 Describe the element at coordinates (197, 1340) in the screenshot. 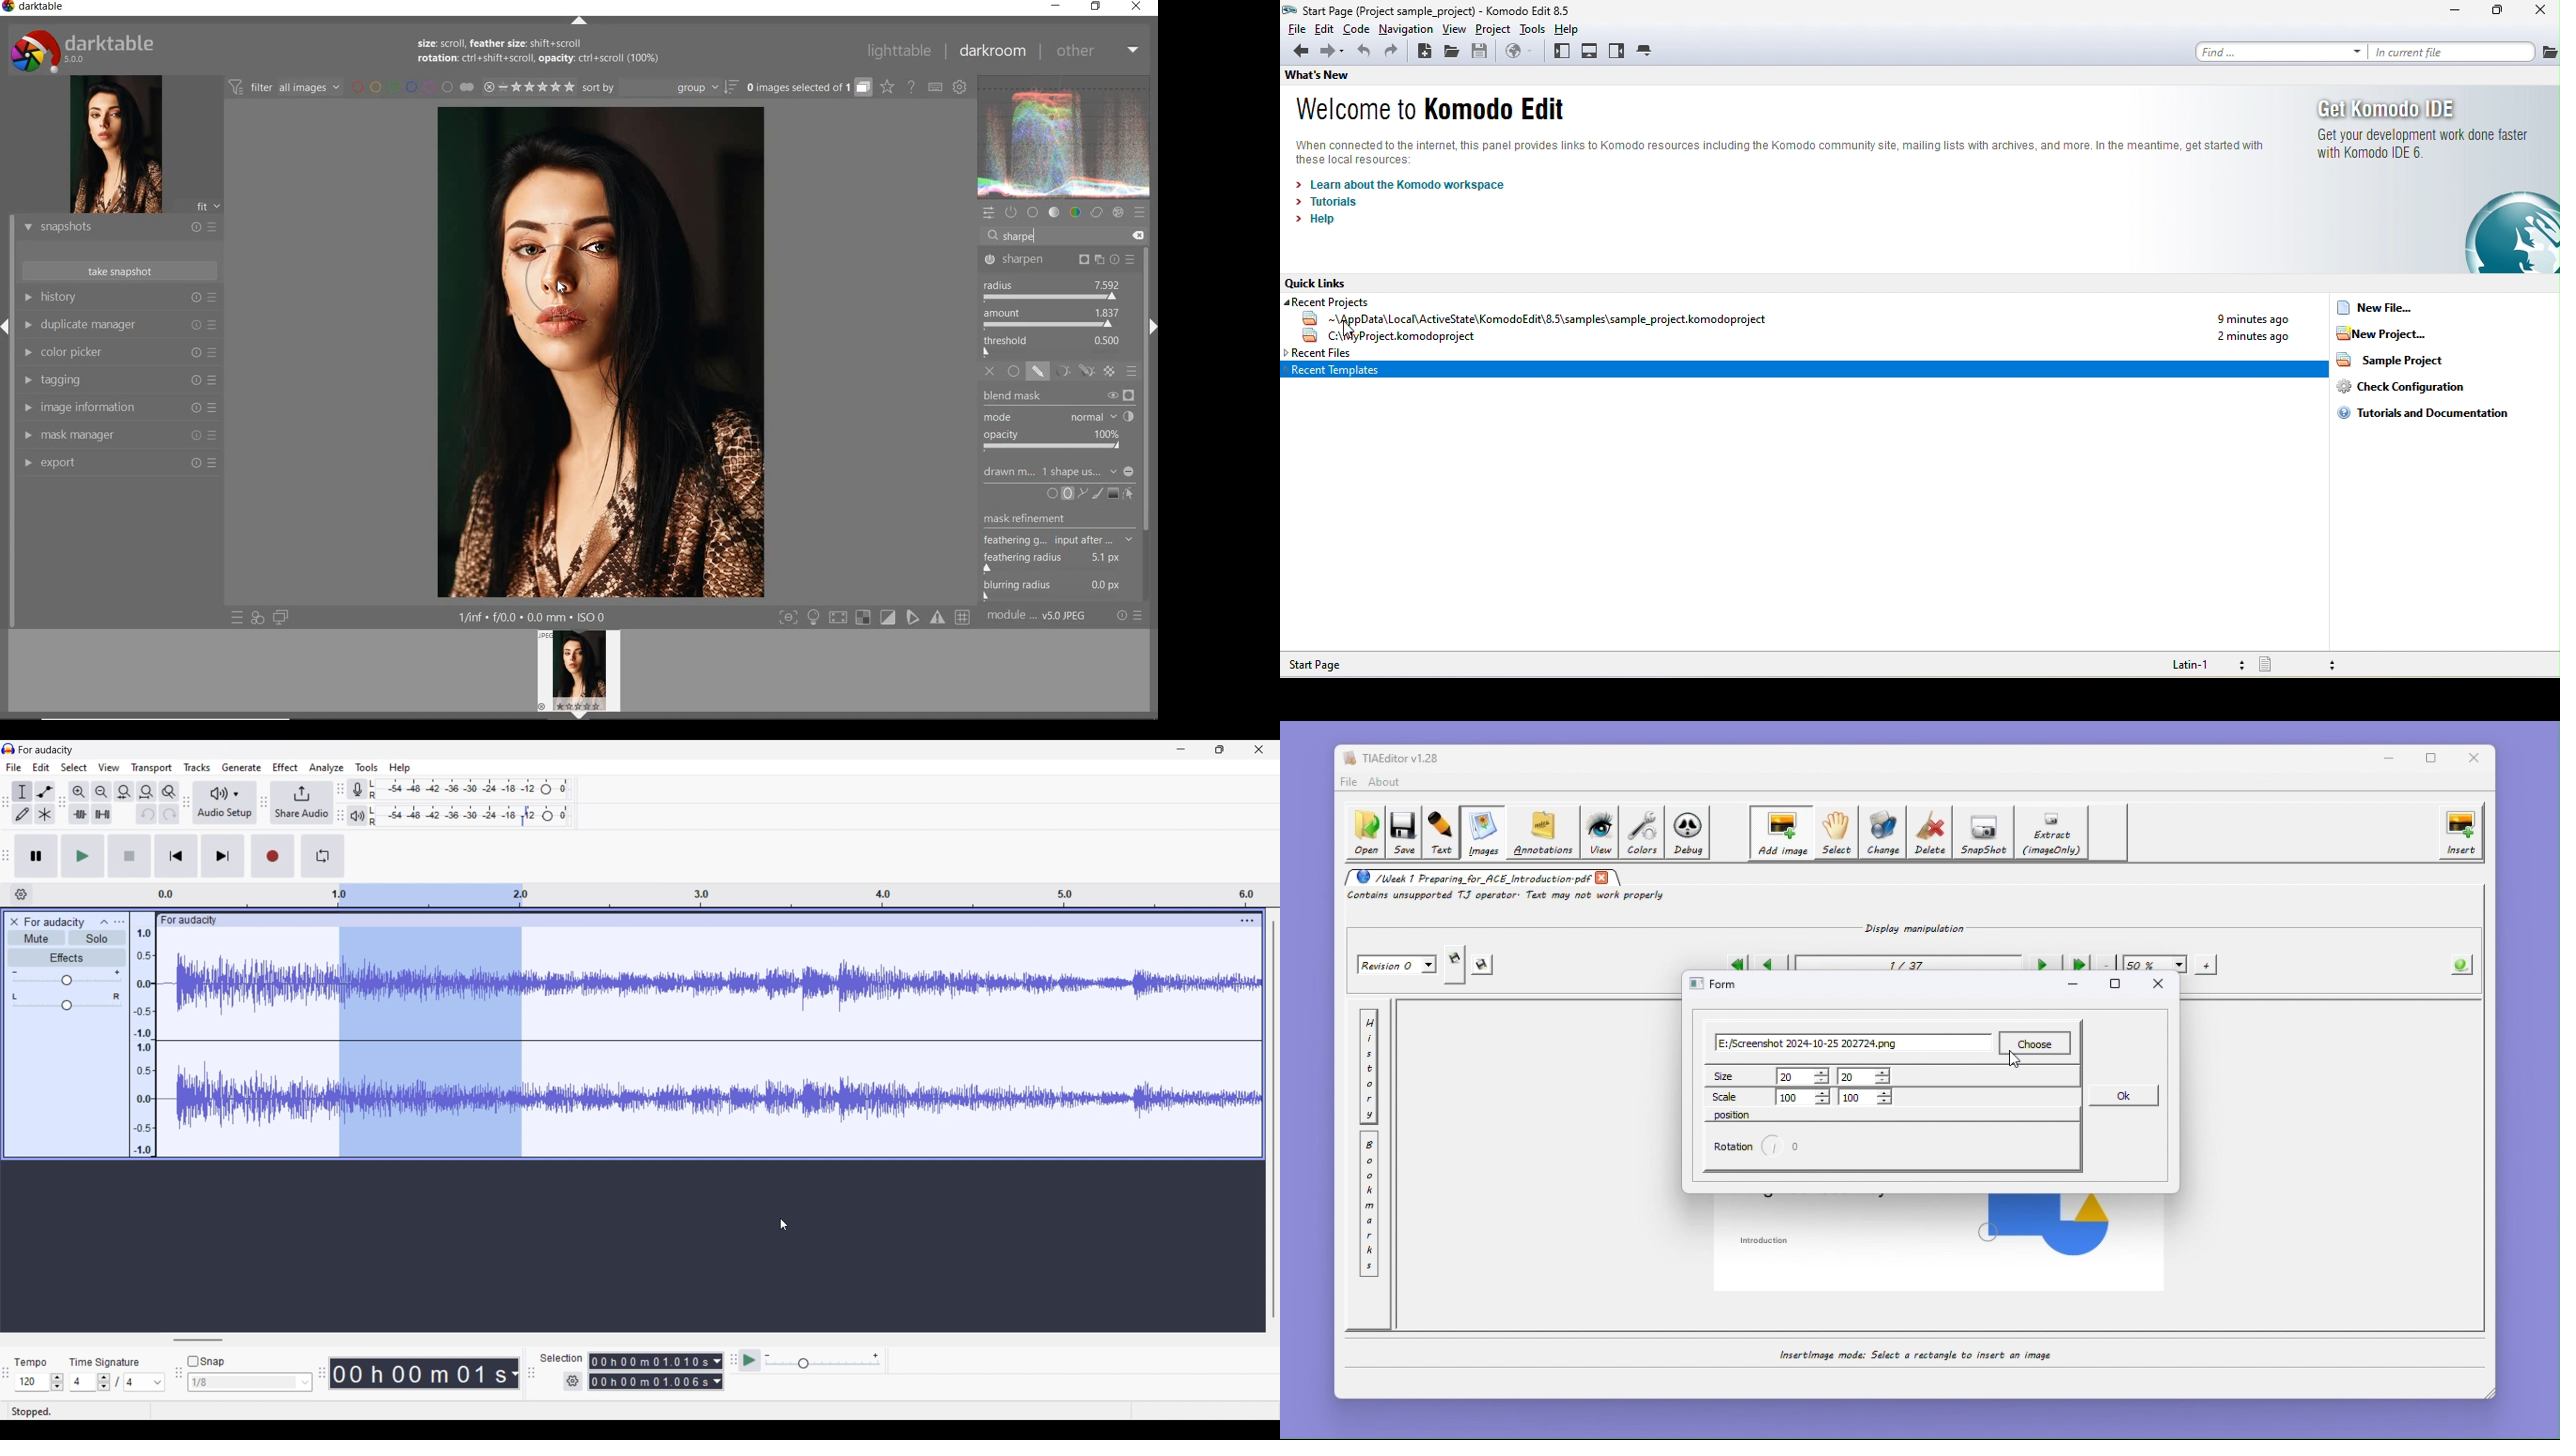

I see `Horizontal slide bar` at that location.